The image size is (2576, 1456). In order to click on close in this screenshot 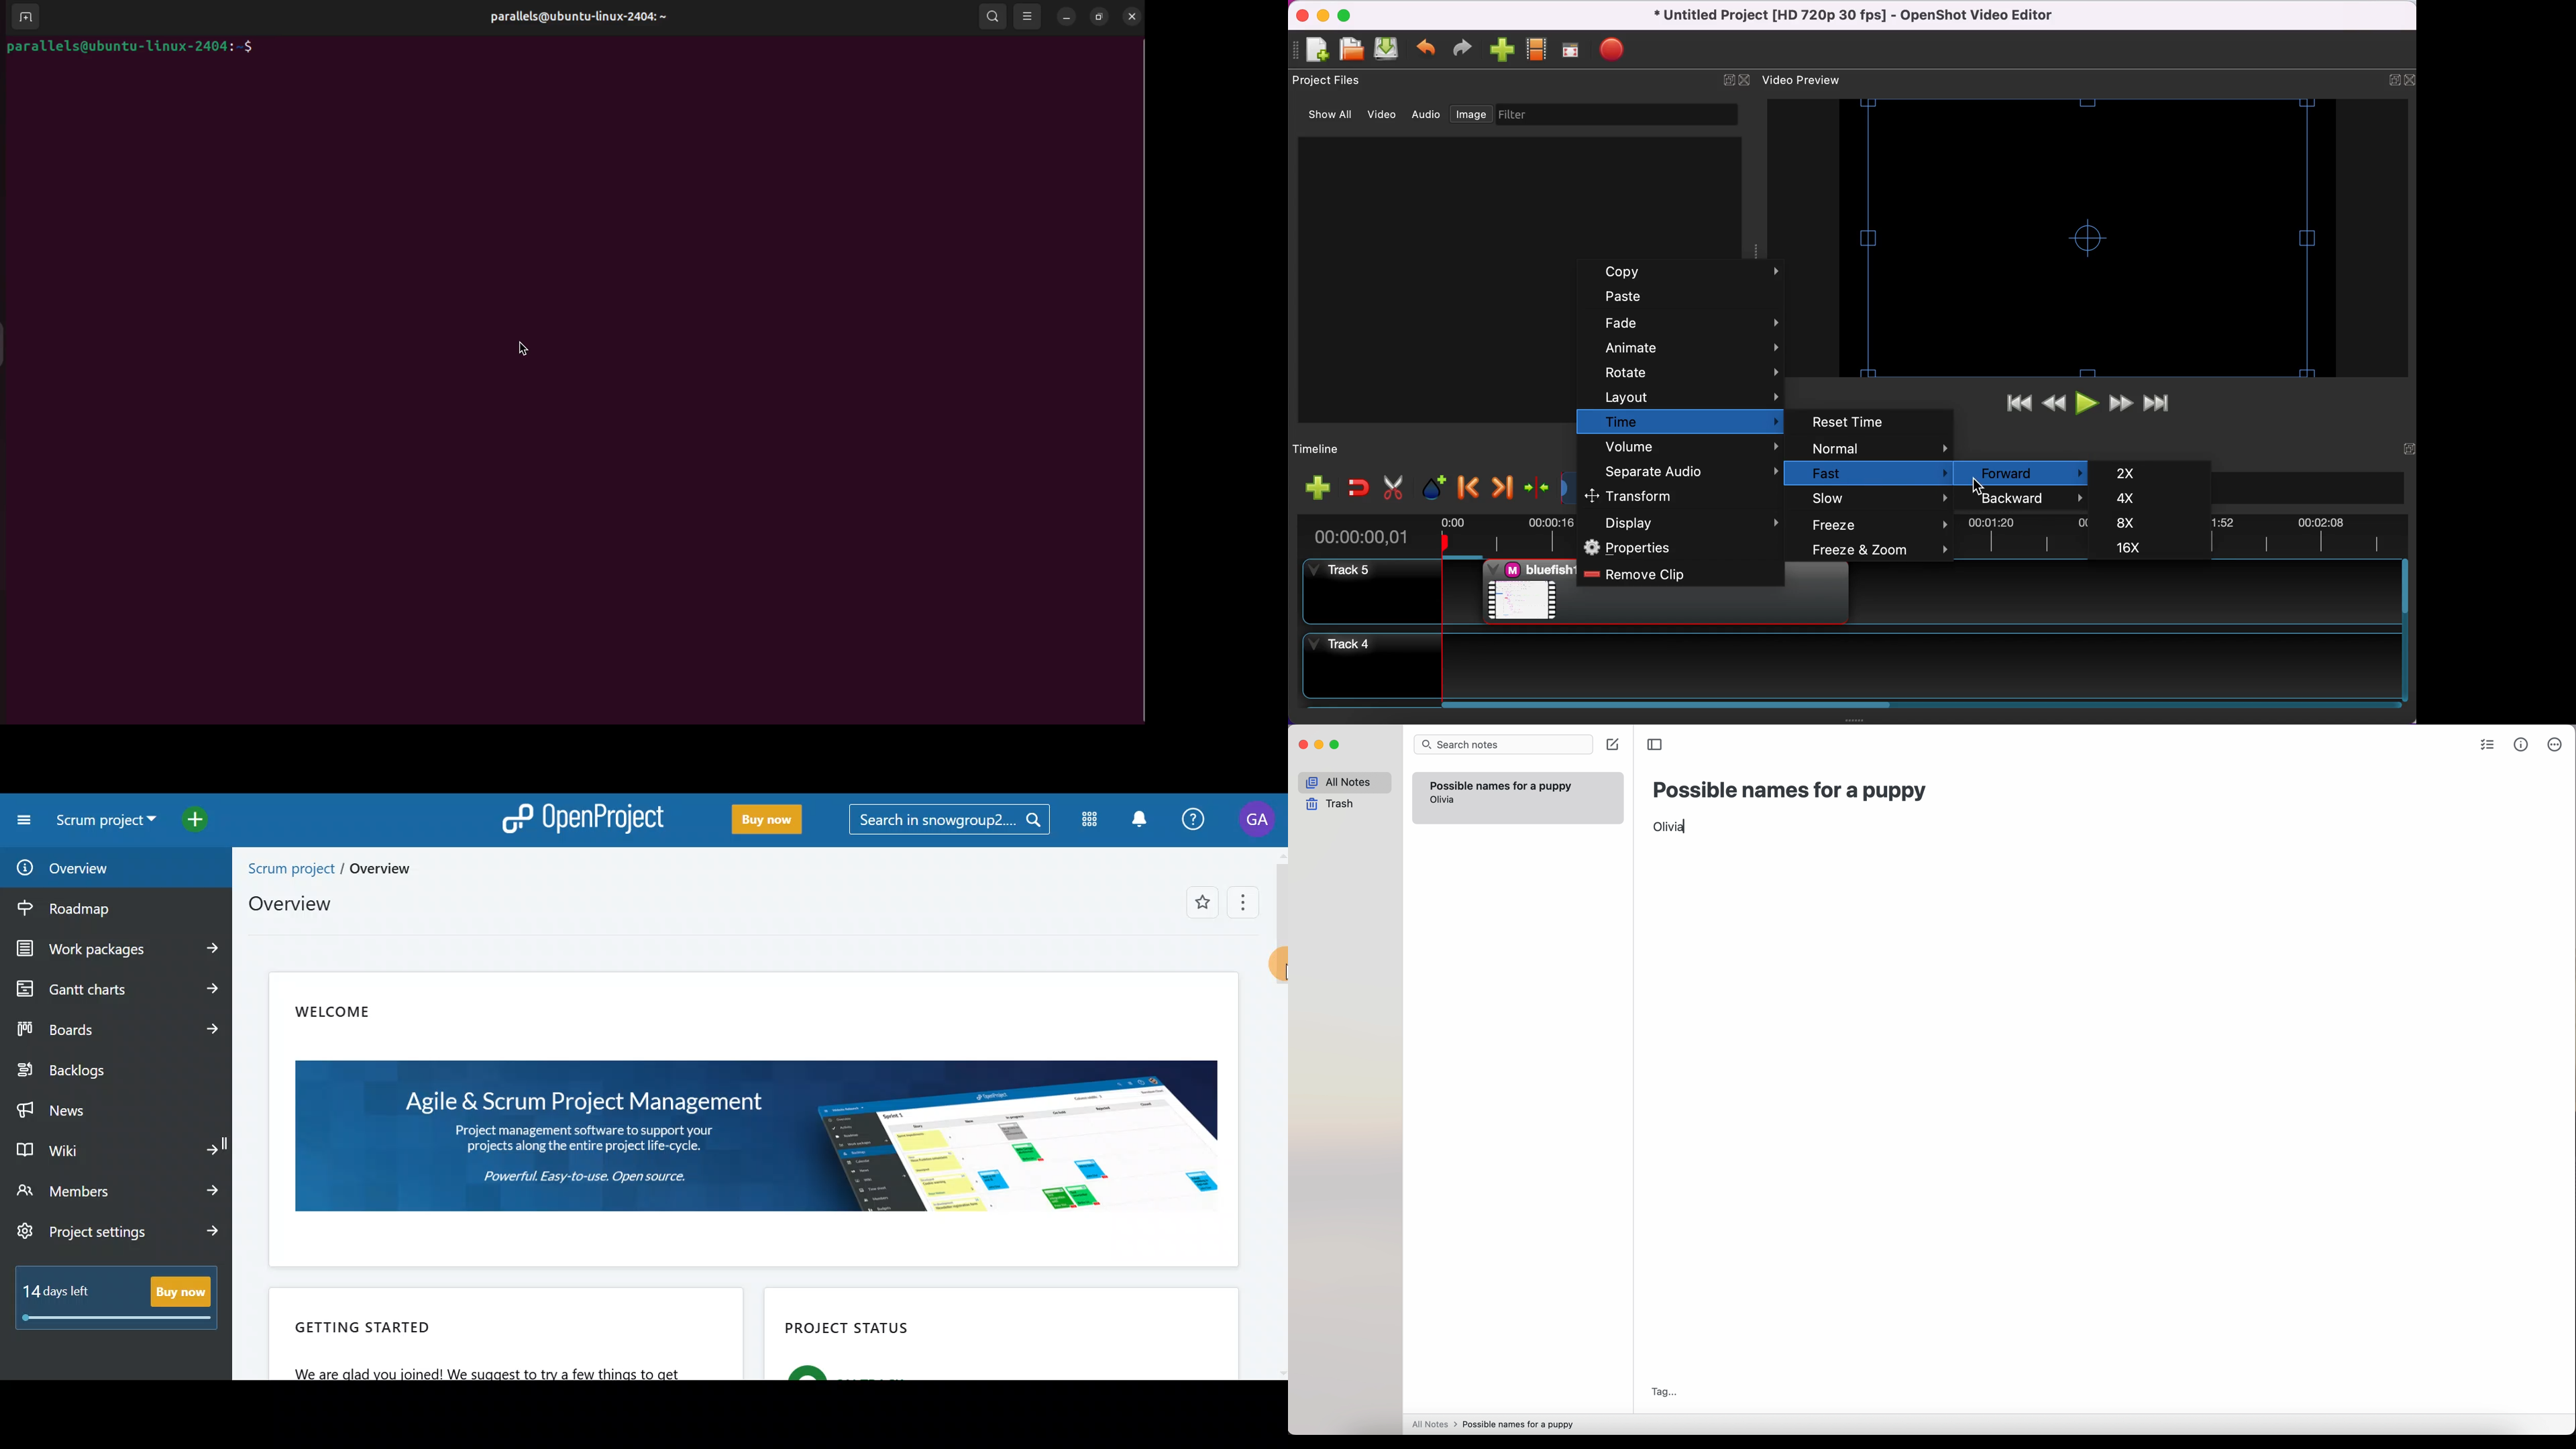, I will do `click(2409, 80)`.